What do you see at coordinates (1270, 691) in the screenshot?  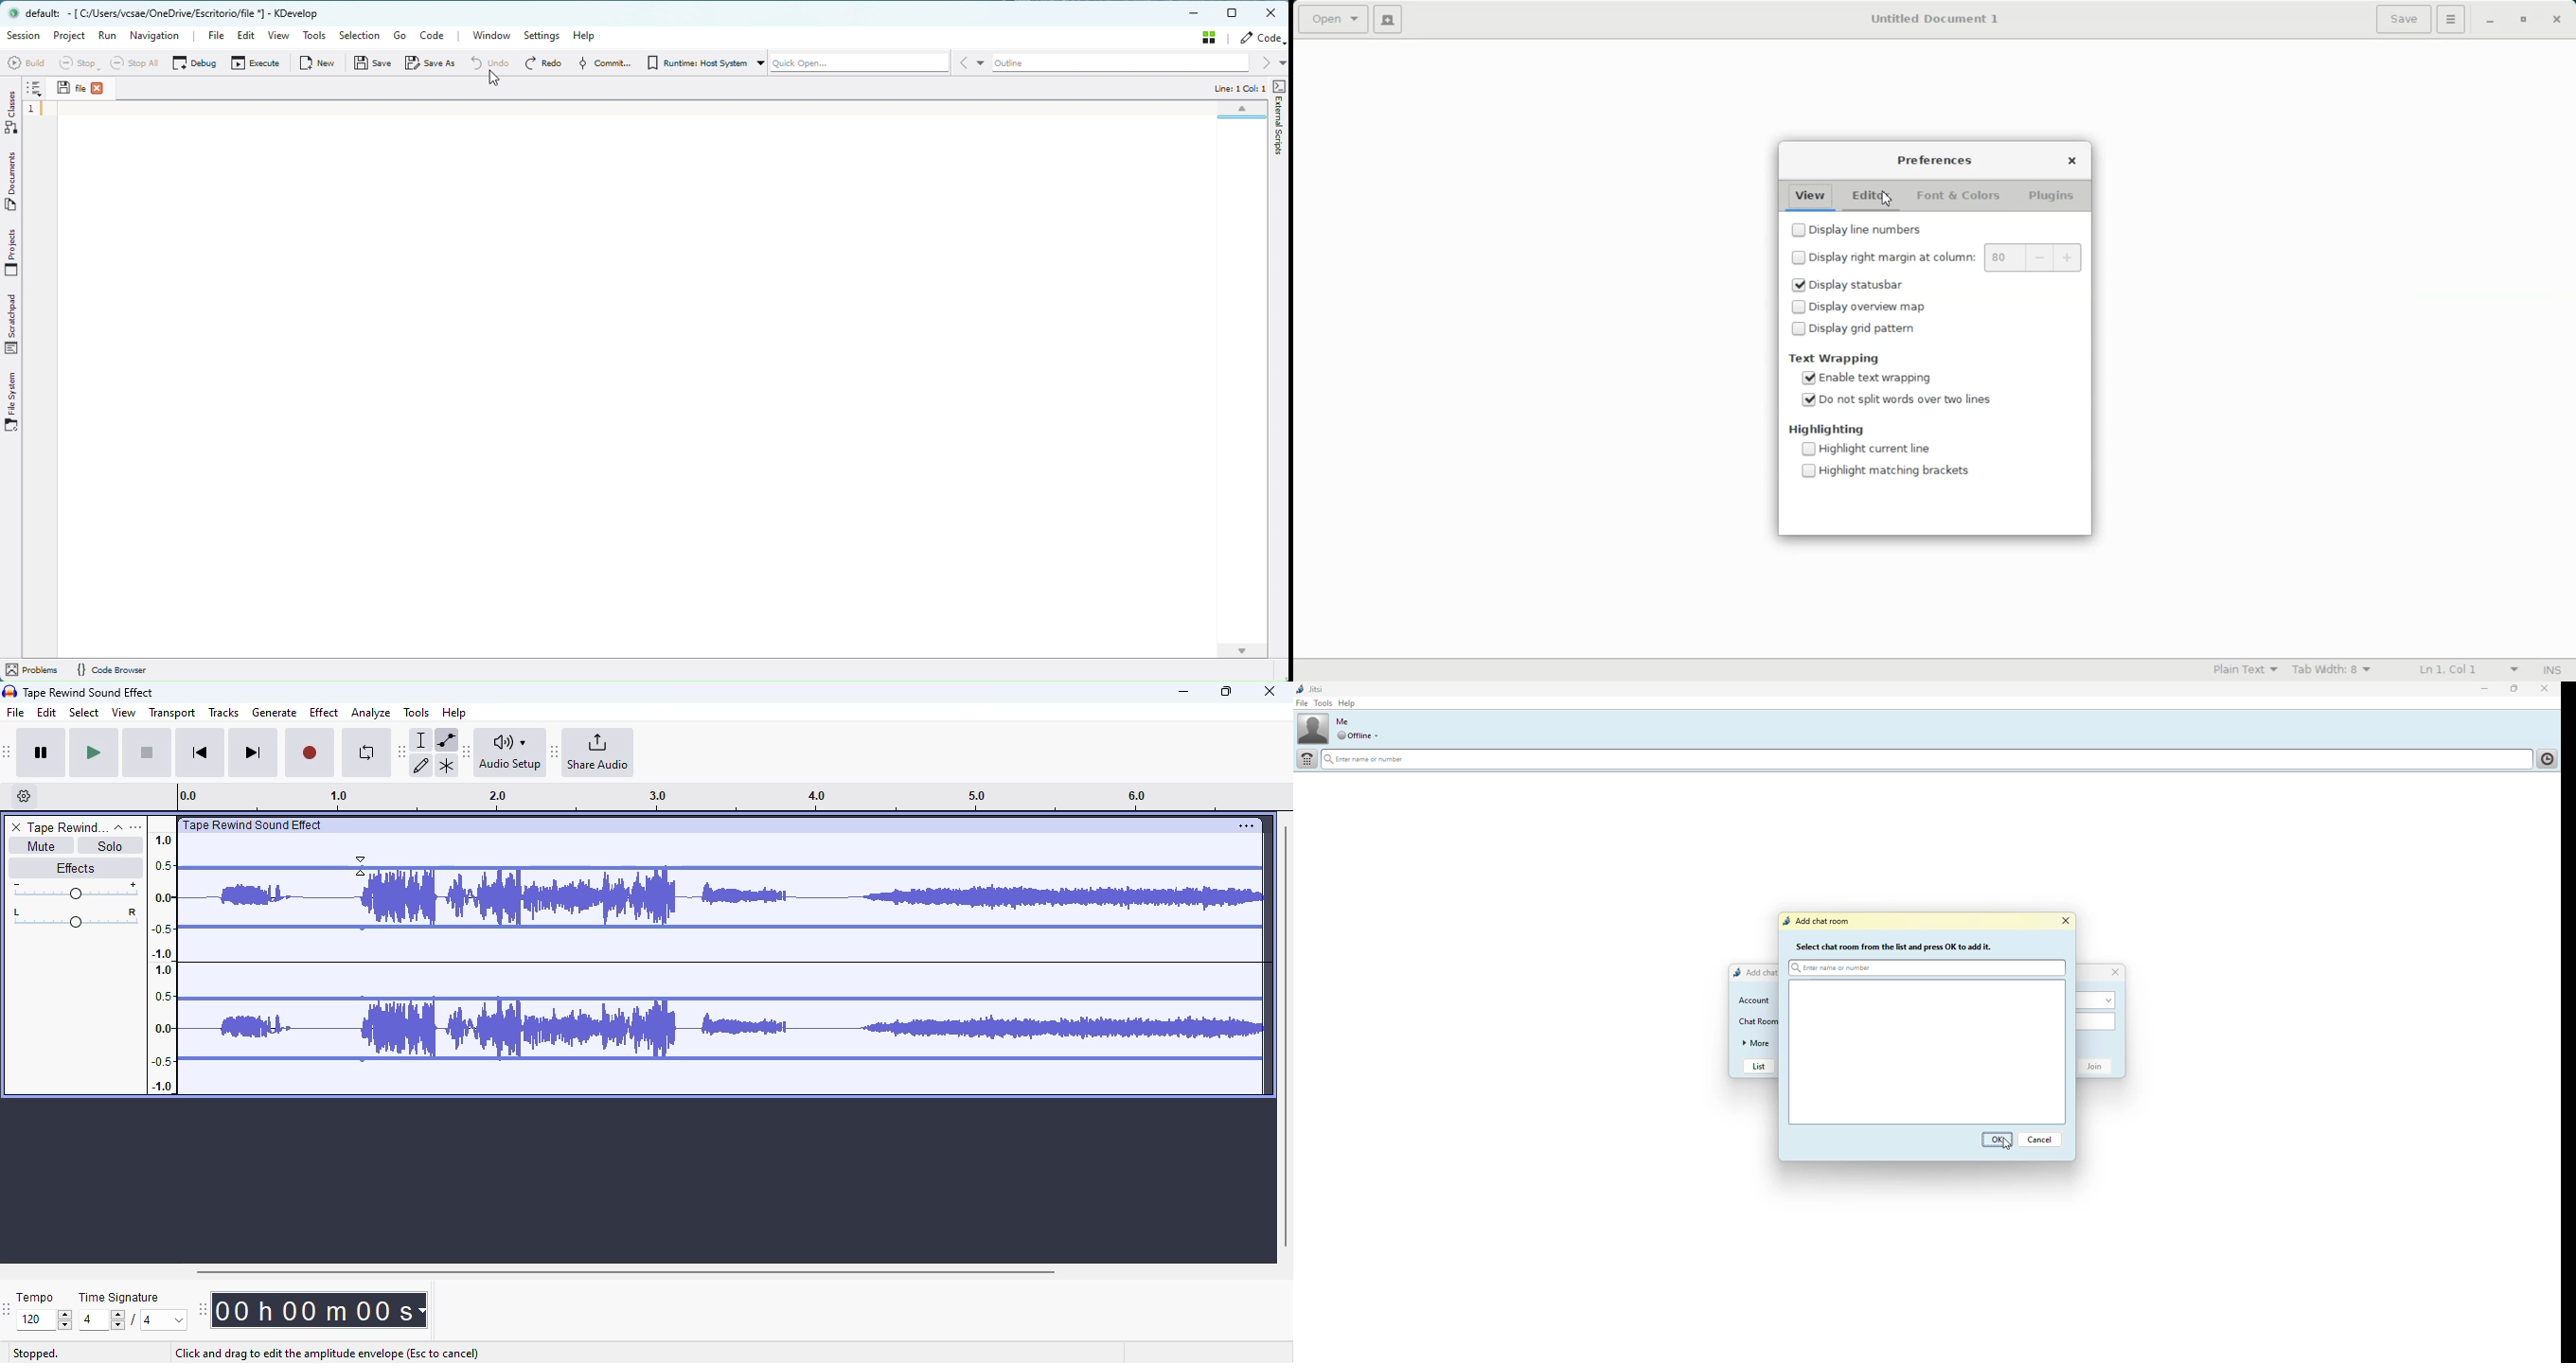 I see `close` at bounding box center [1270, 691].